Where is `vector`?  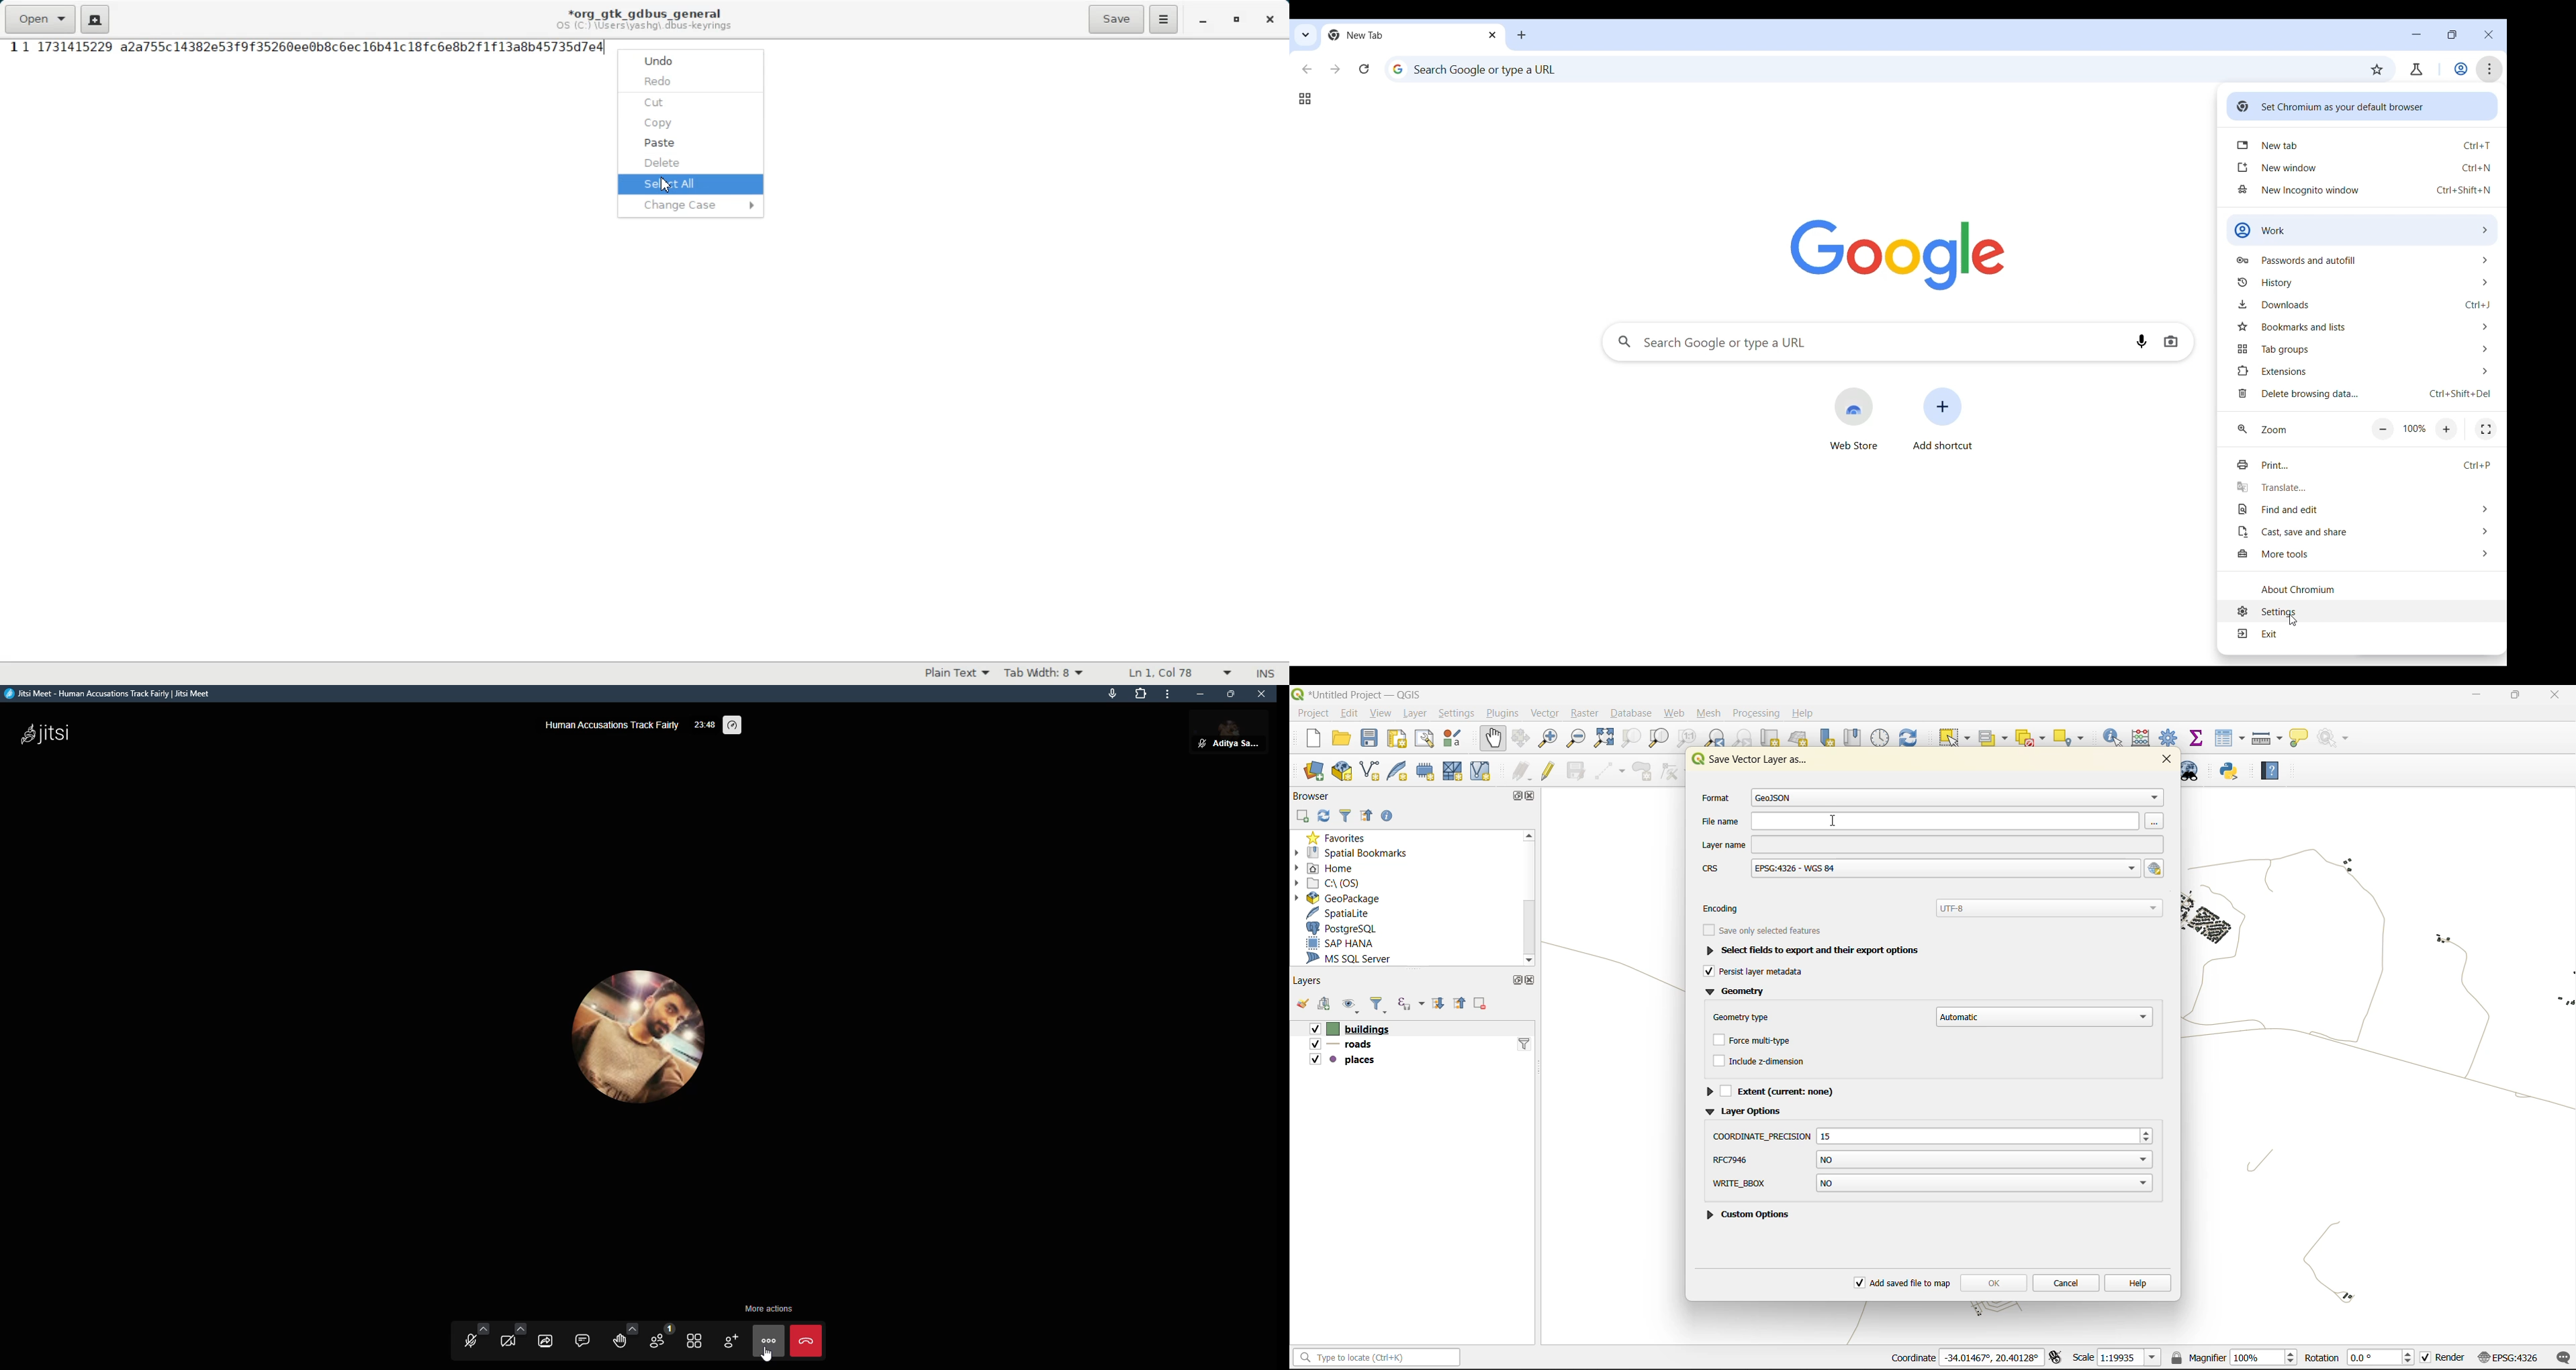 vector is located at coordinates (1549, 714).